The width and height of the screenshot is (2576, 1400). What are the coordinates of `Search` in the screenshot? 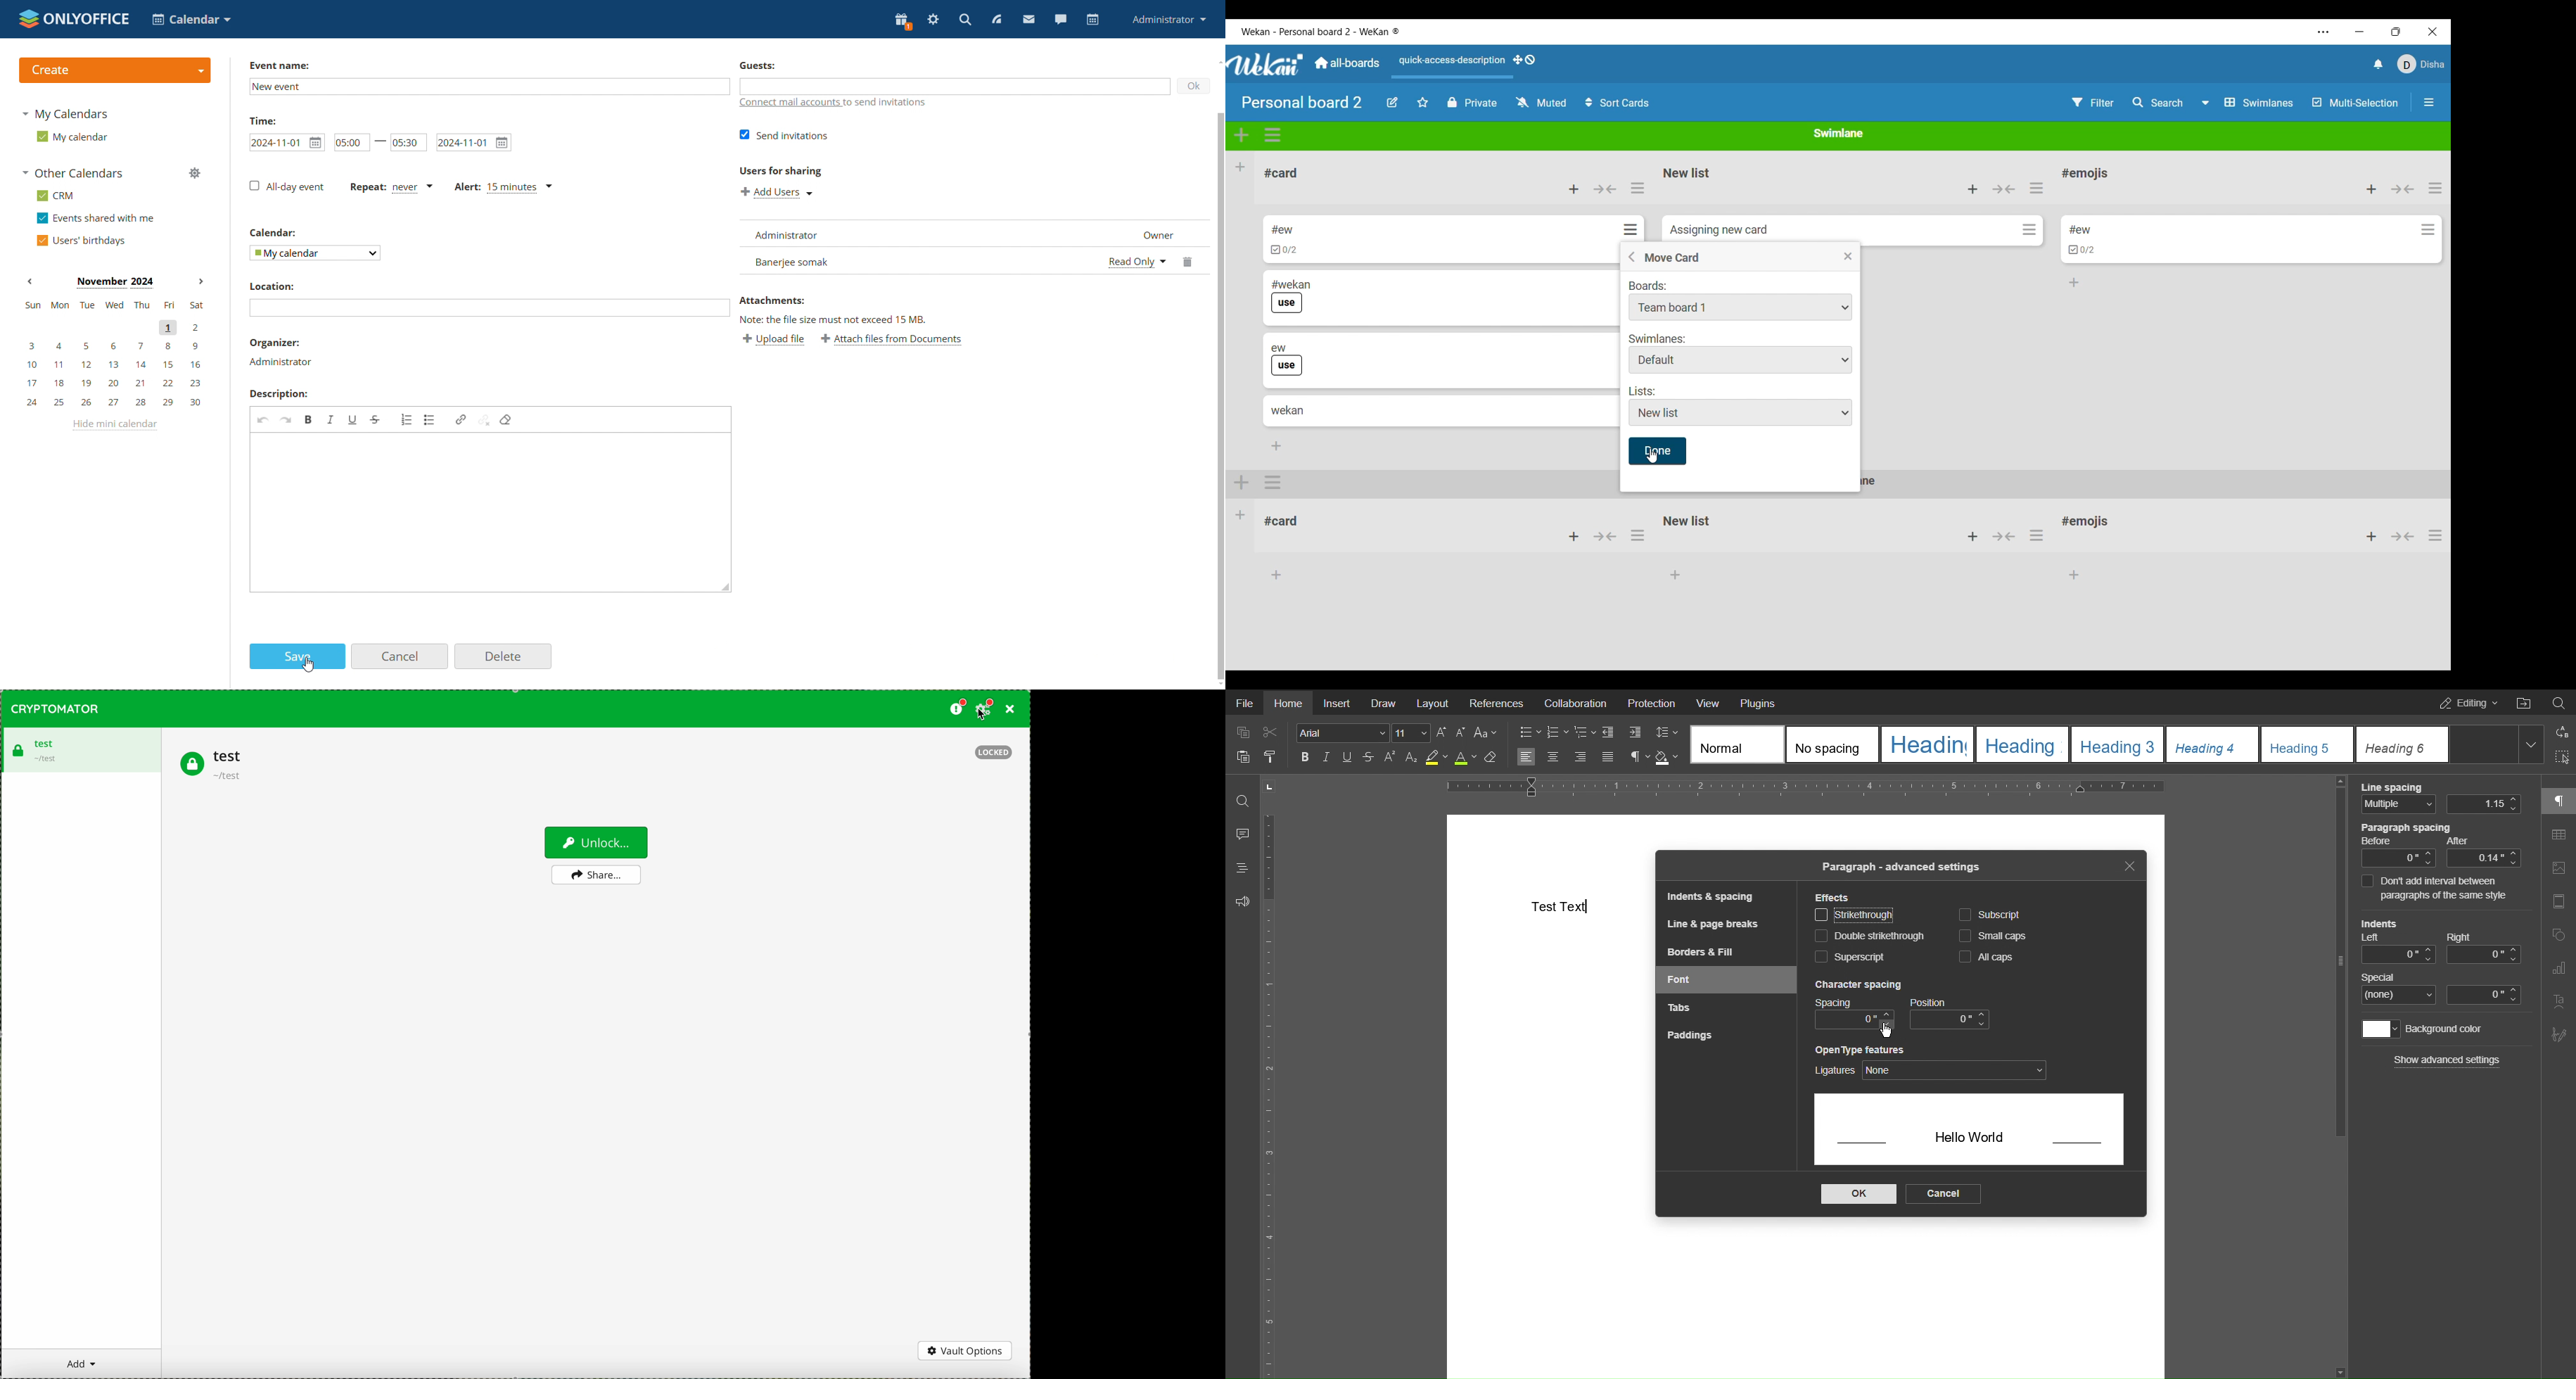 It's located at (1242, 800).